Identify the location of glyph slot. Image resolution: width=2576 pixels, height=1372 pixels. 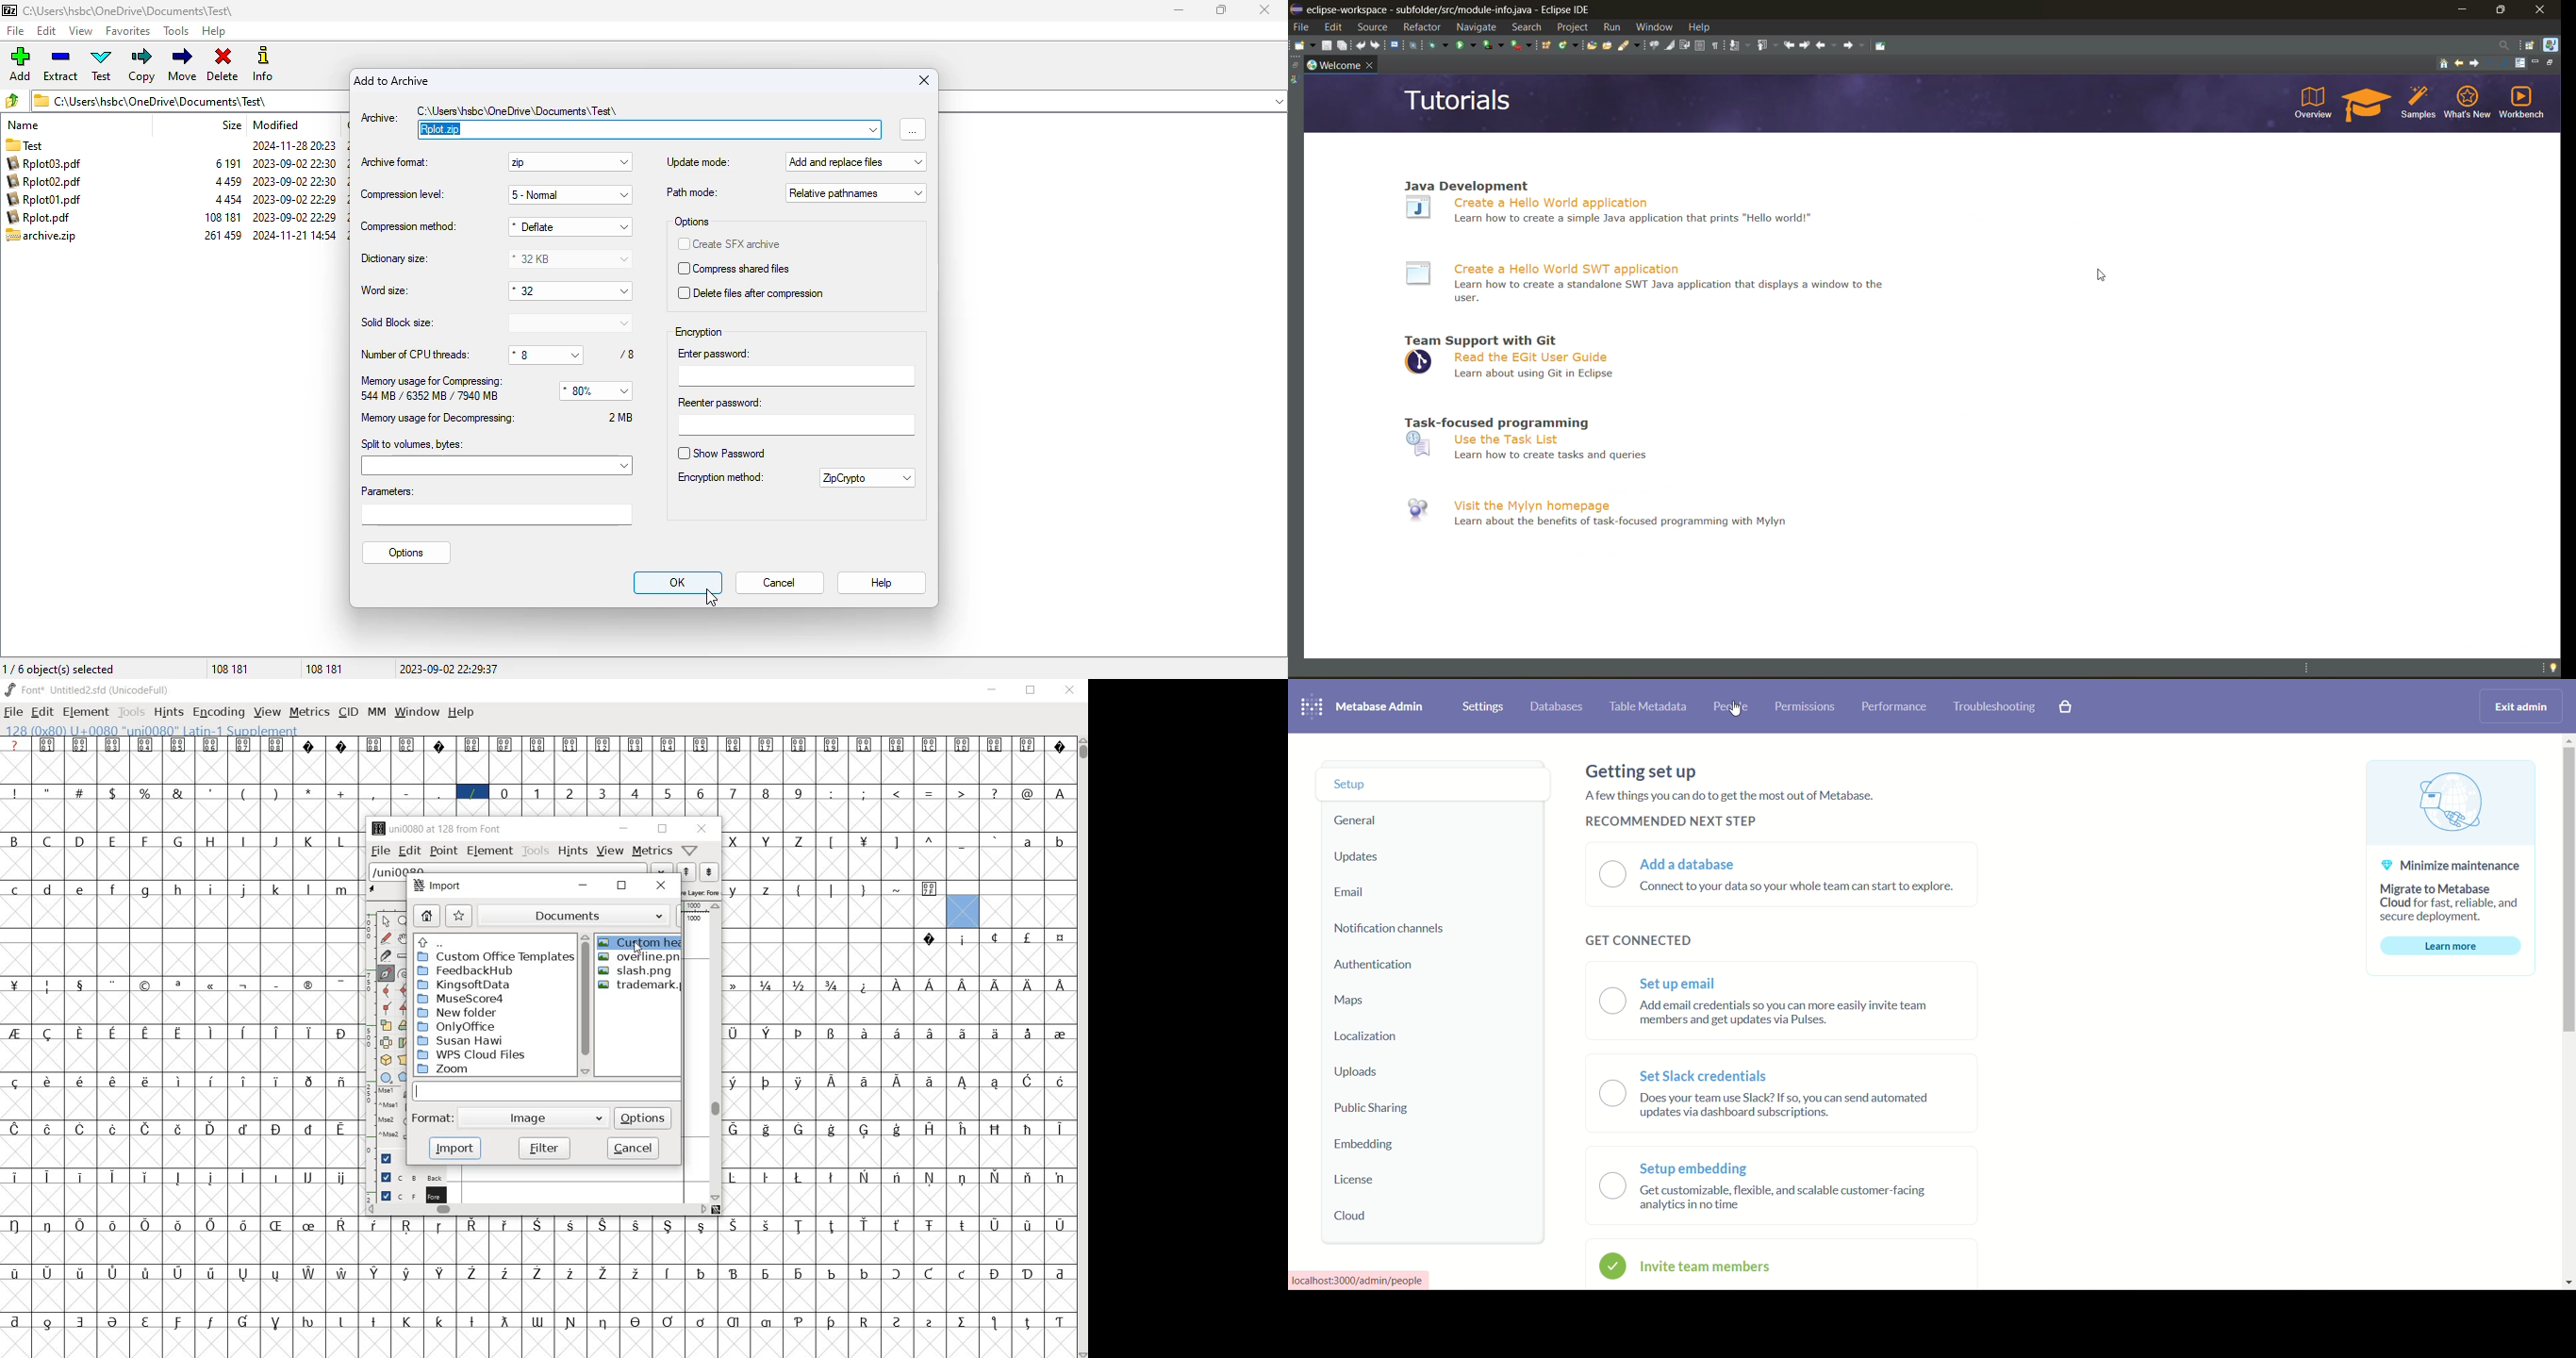
(961, 911).